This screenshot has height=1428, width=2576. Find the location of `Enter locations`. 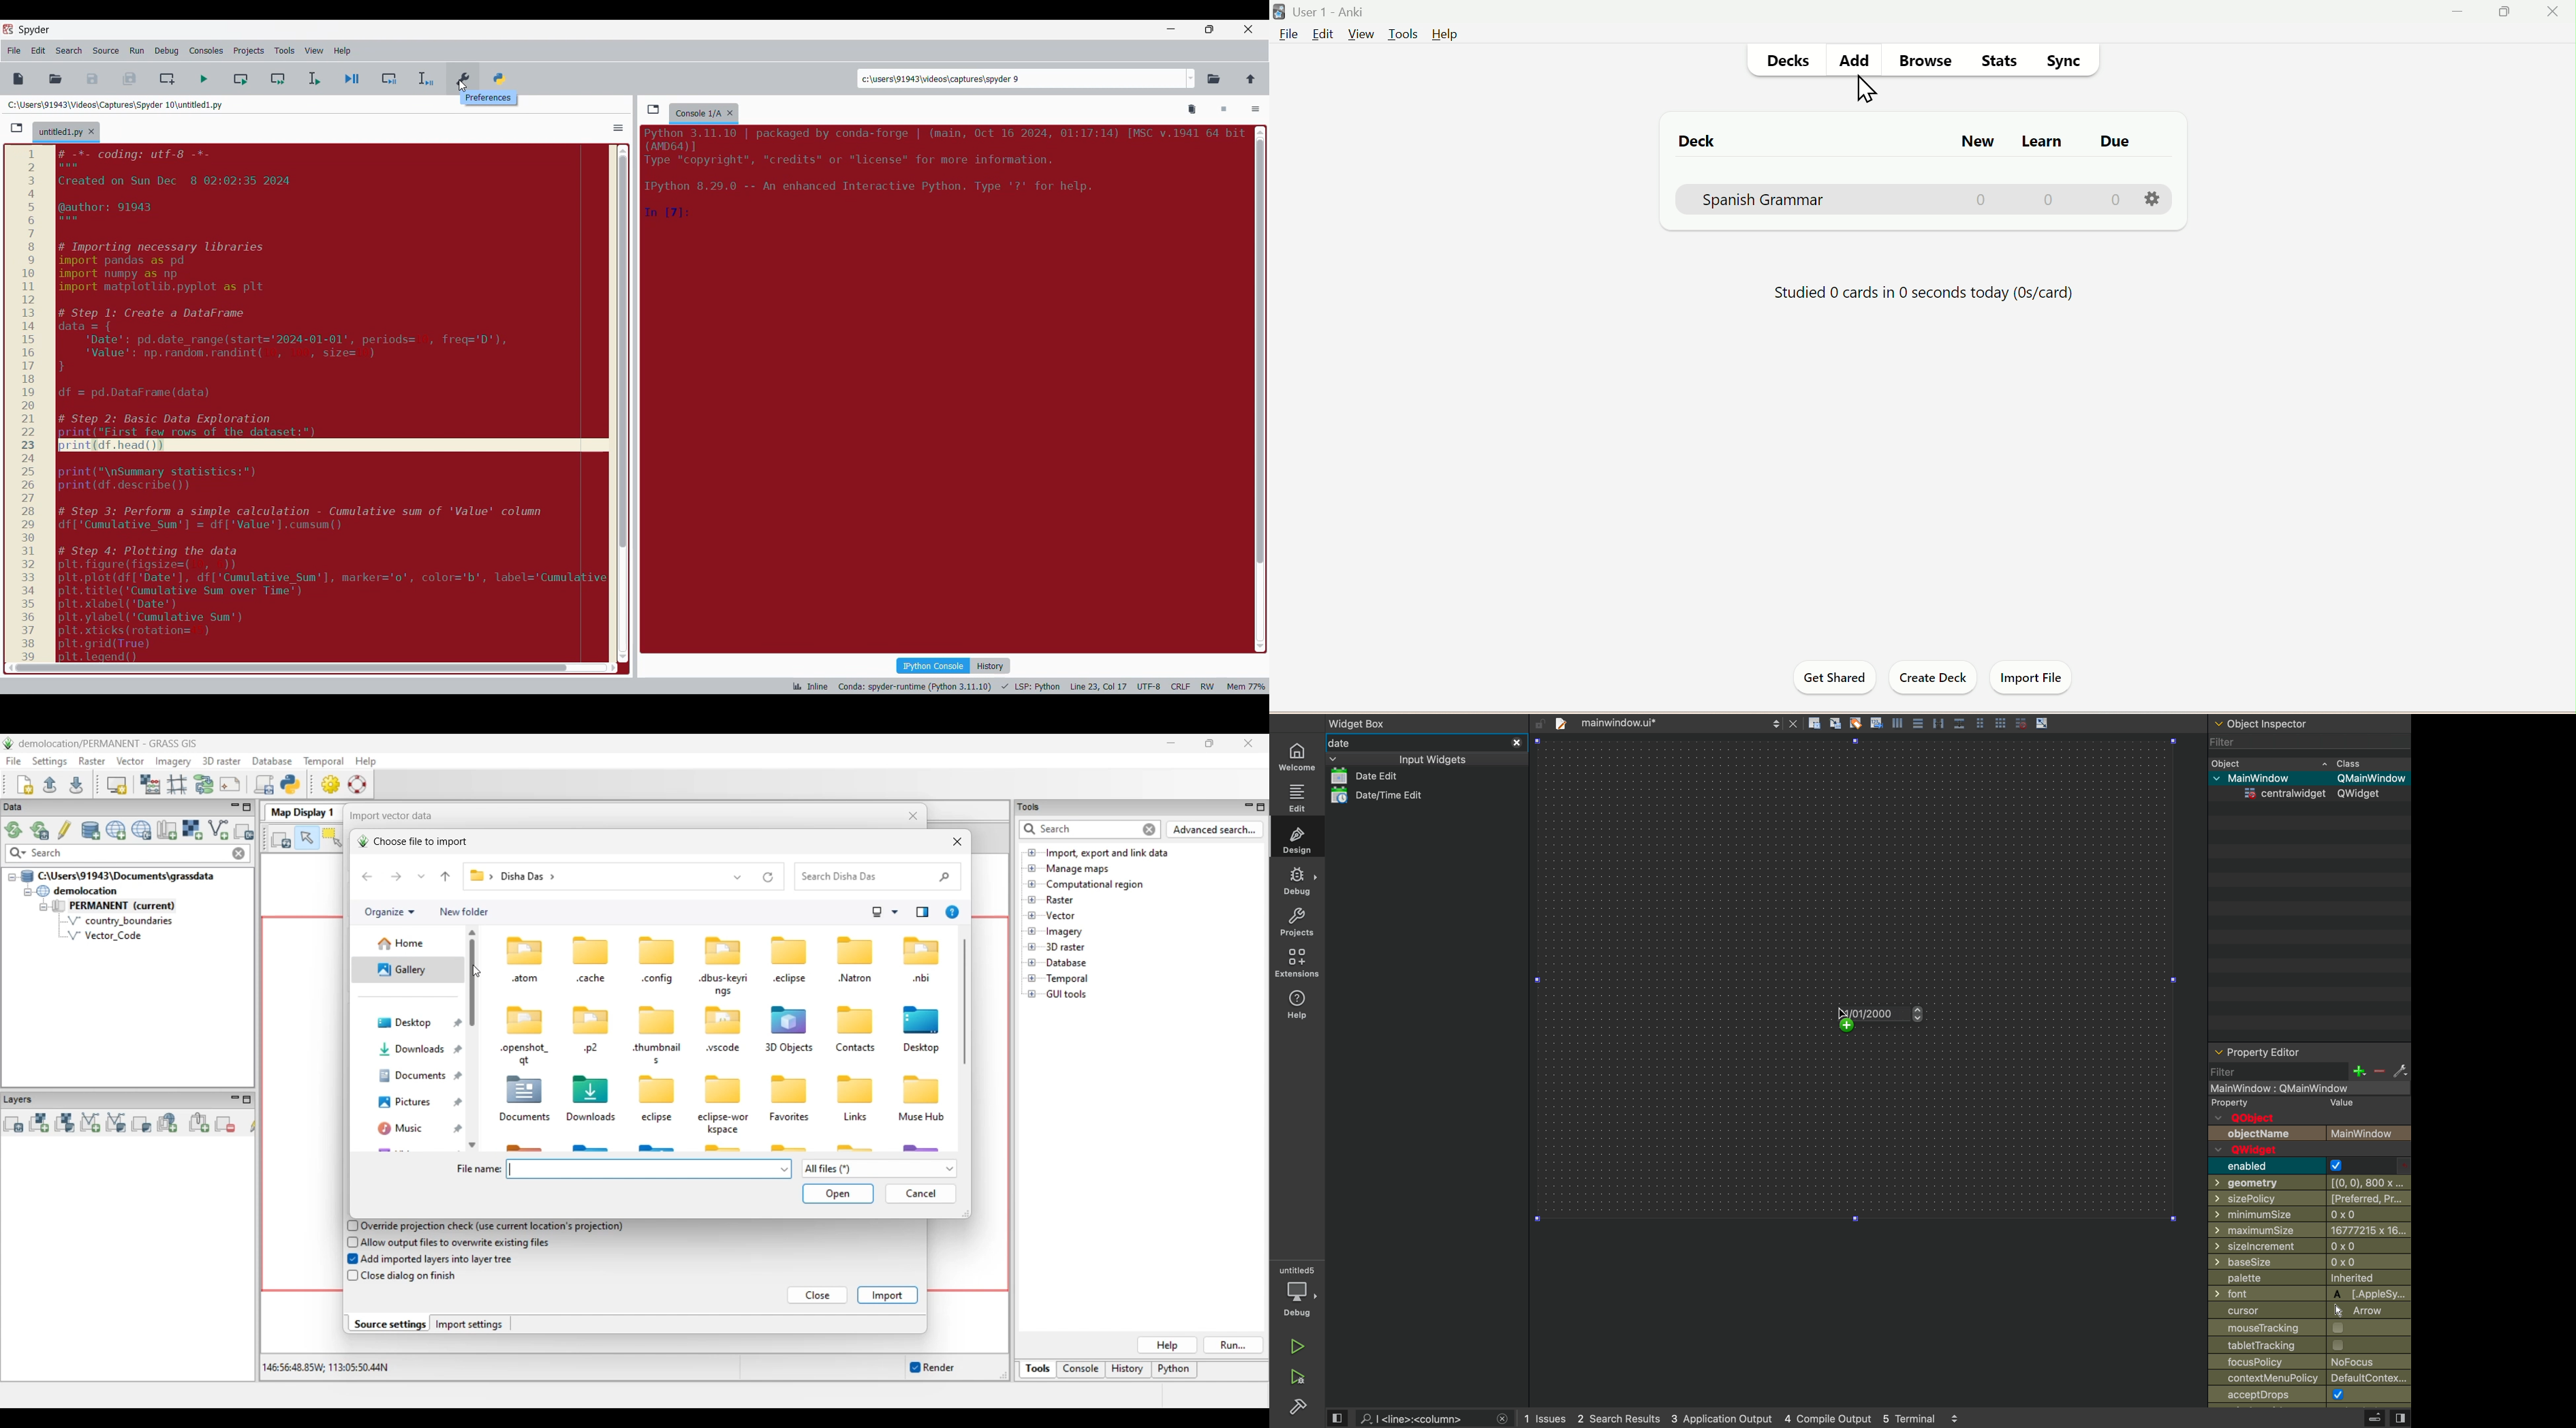

Enter locations is located at coordinates (1021, 79).